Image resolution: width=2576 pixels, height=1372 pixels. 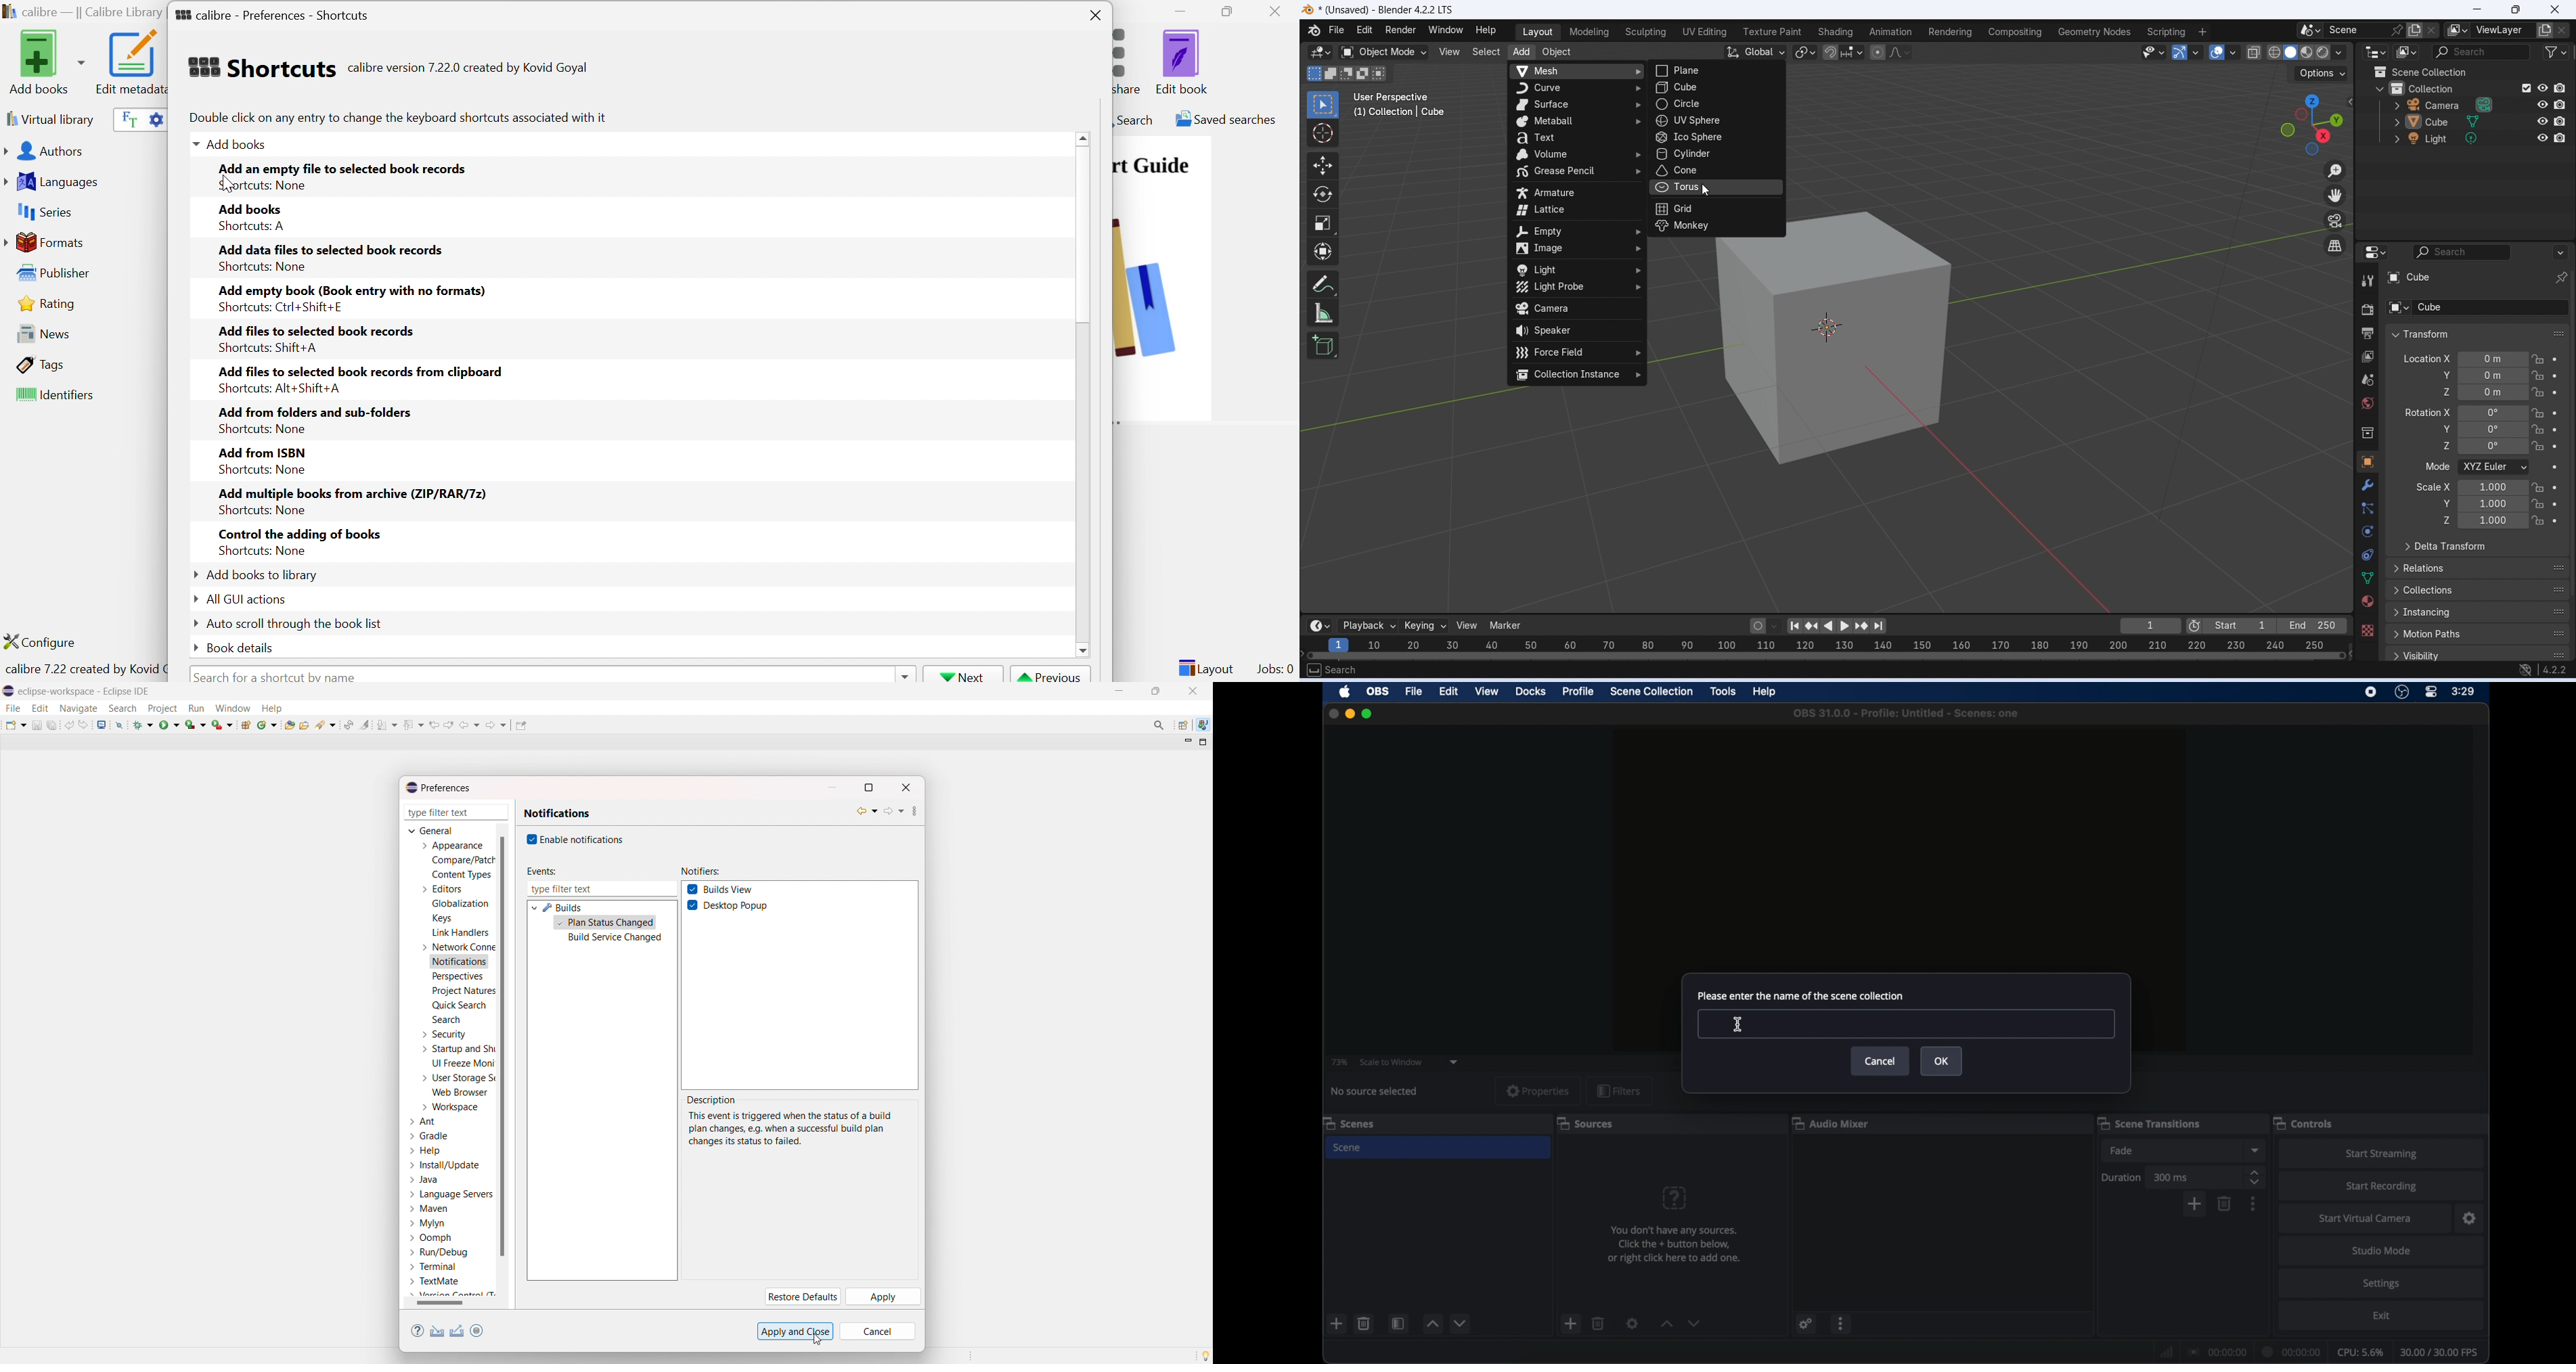 I want to click on Y axis, so click(x=2510, y=429).